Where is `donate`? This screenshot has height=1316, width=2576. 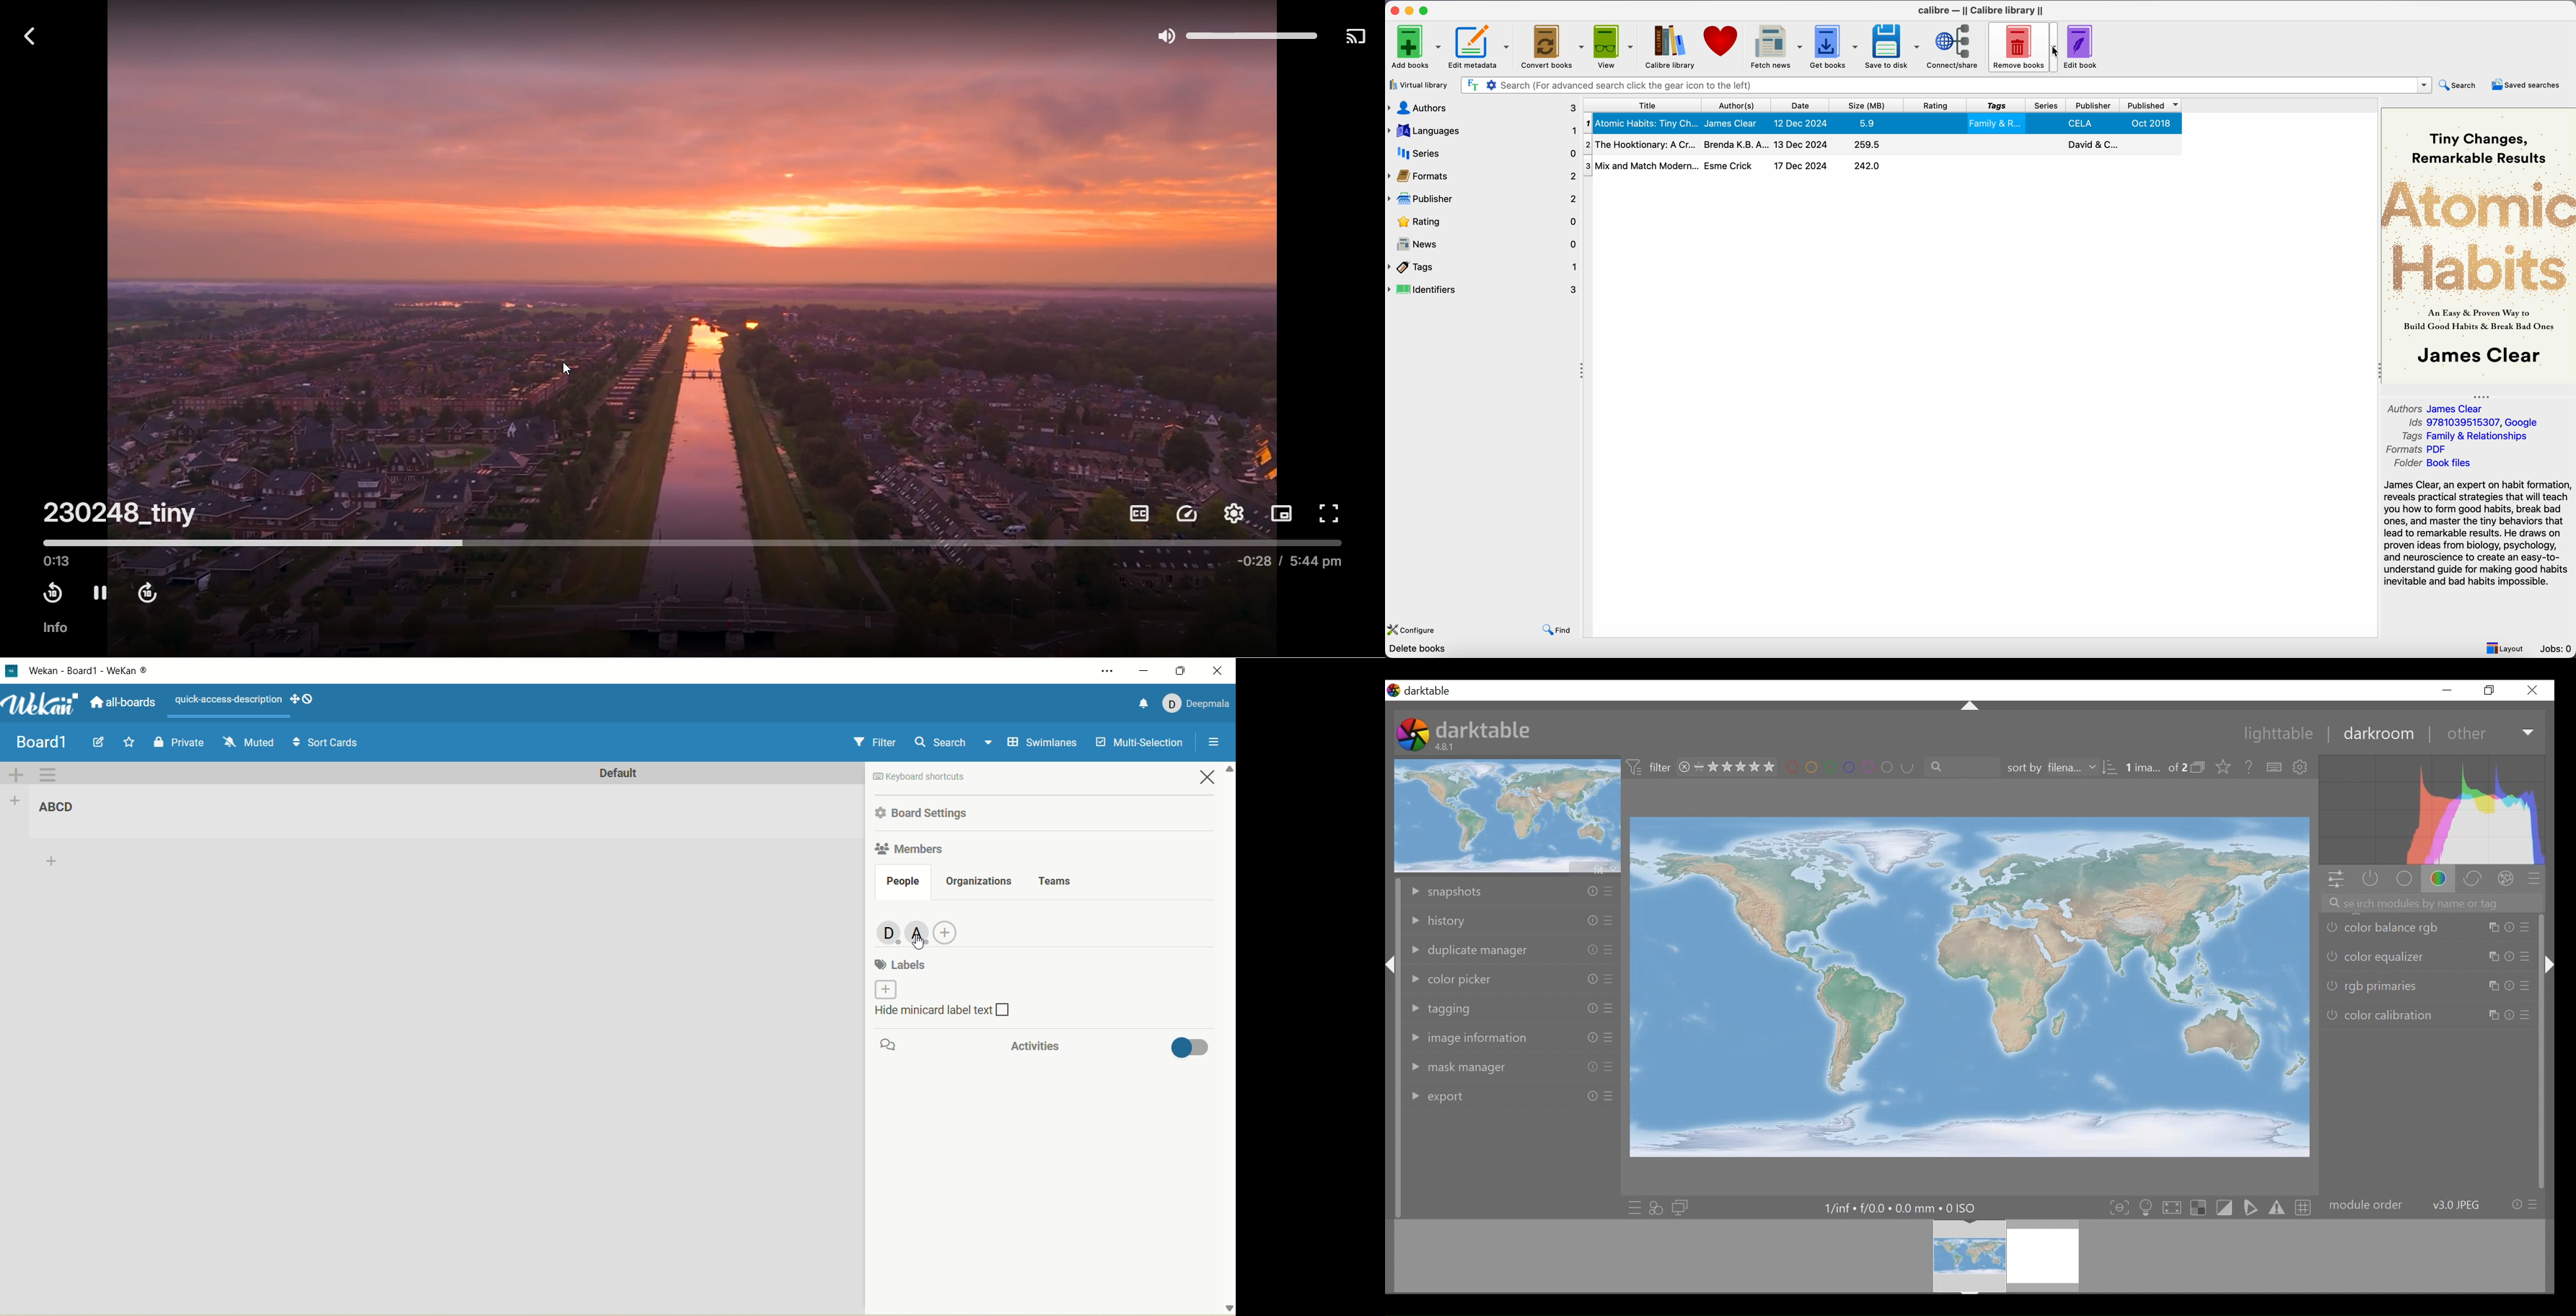 donate is located at coordinates (1721, 40).